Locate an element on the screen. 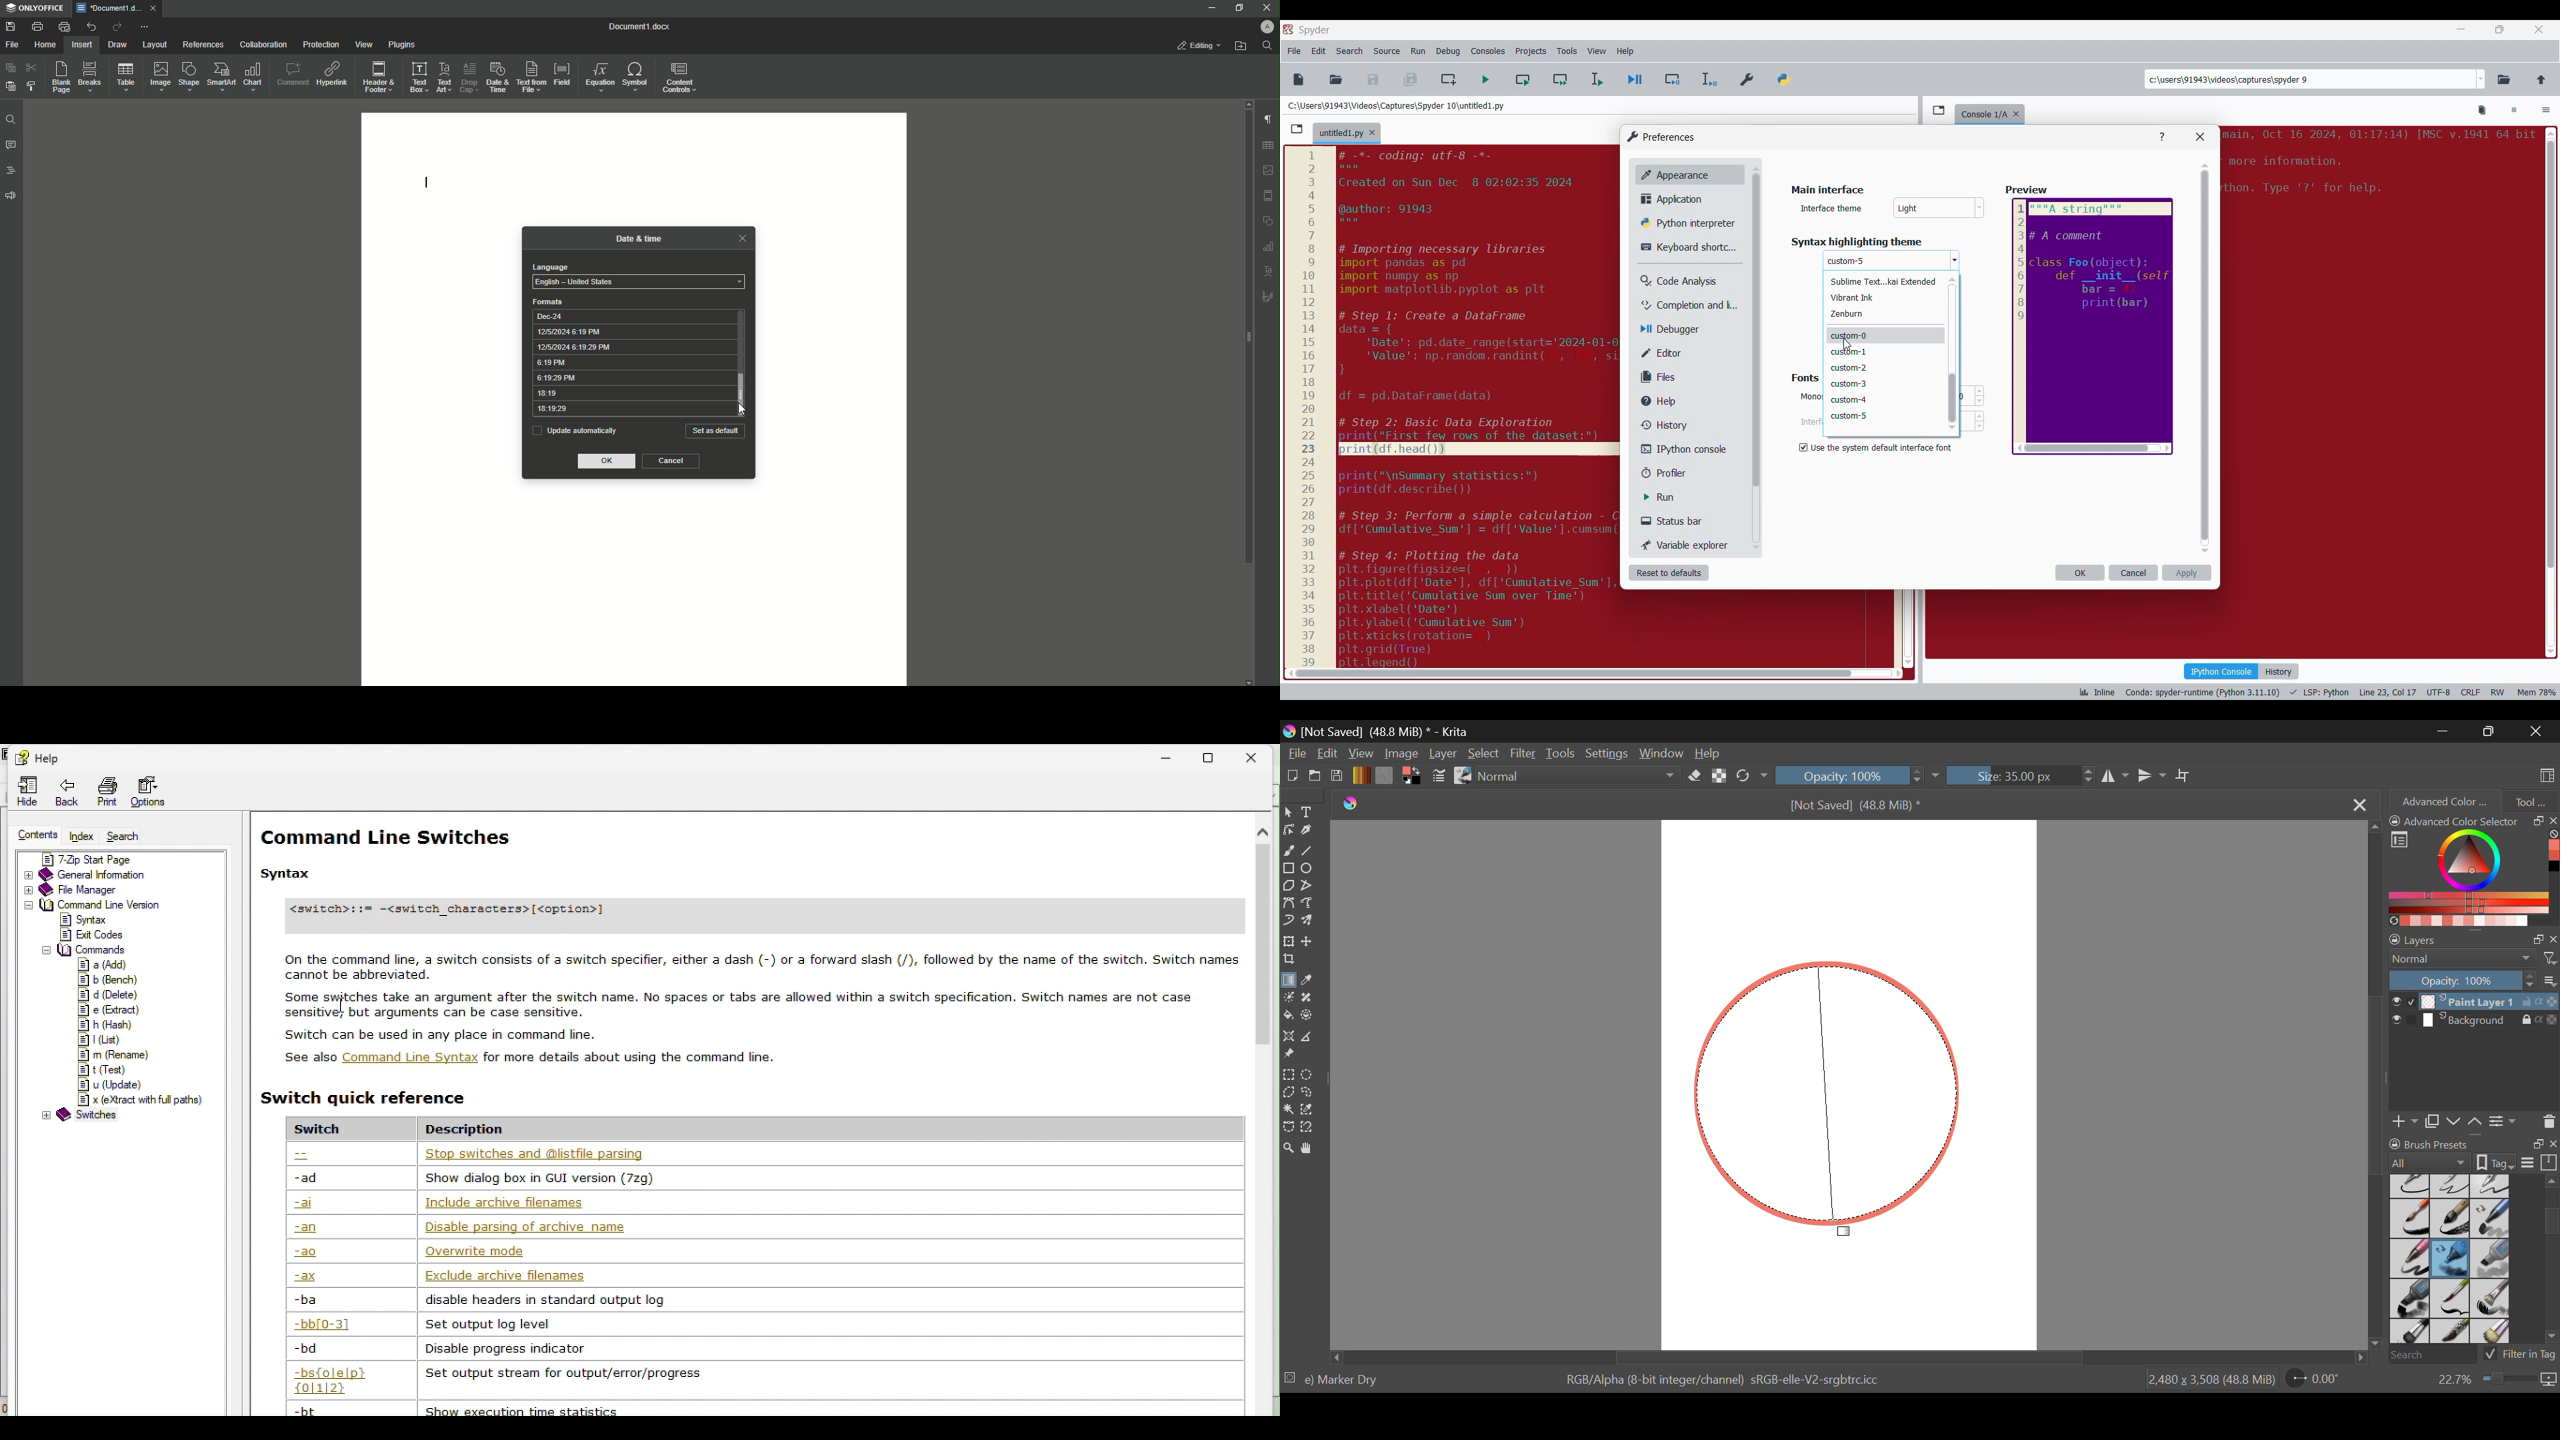  Colorize Mask Tool is located at coordinates (1289, 999).